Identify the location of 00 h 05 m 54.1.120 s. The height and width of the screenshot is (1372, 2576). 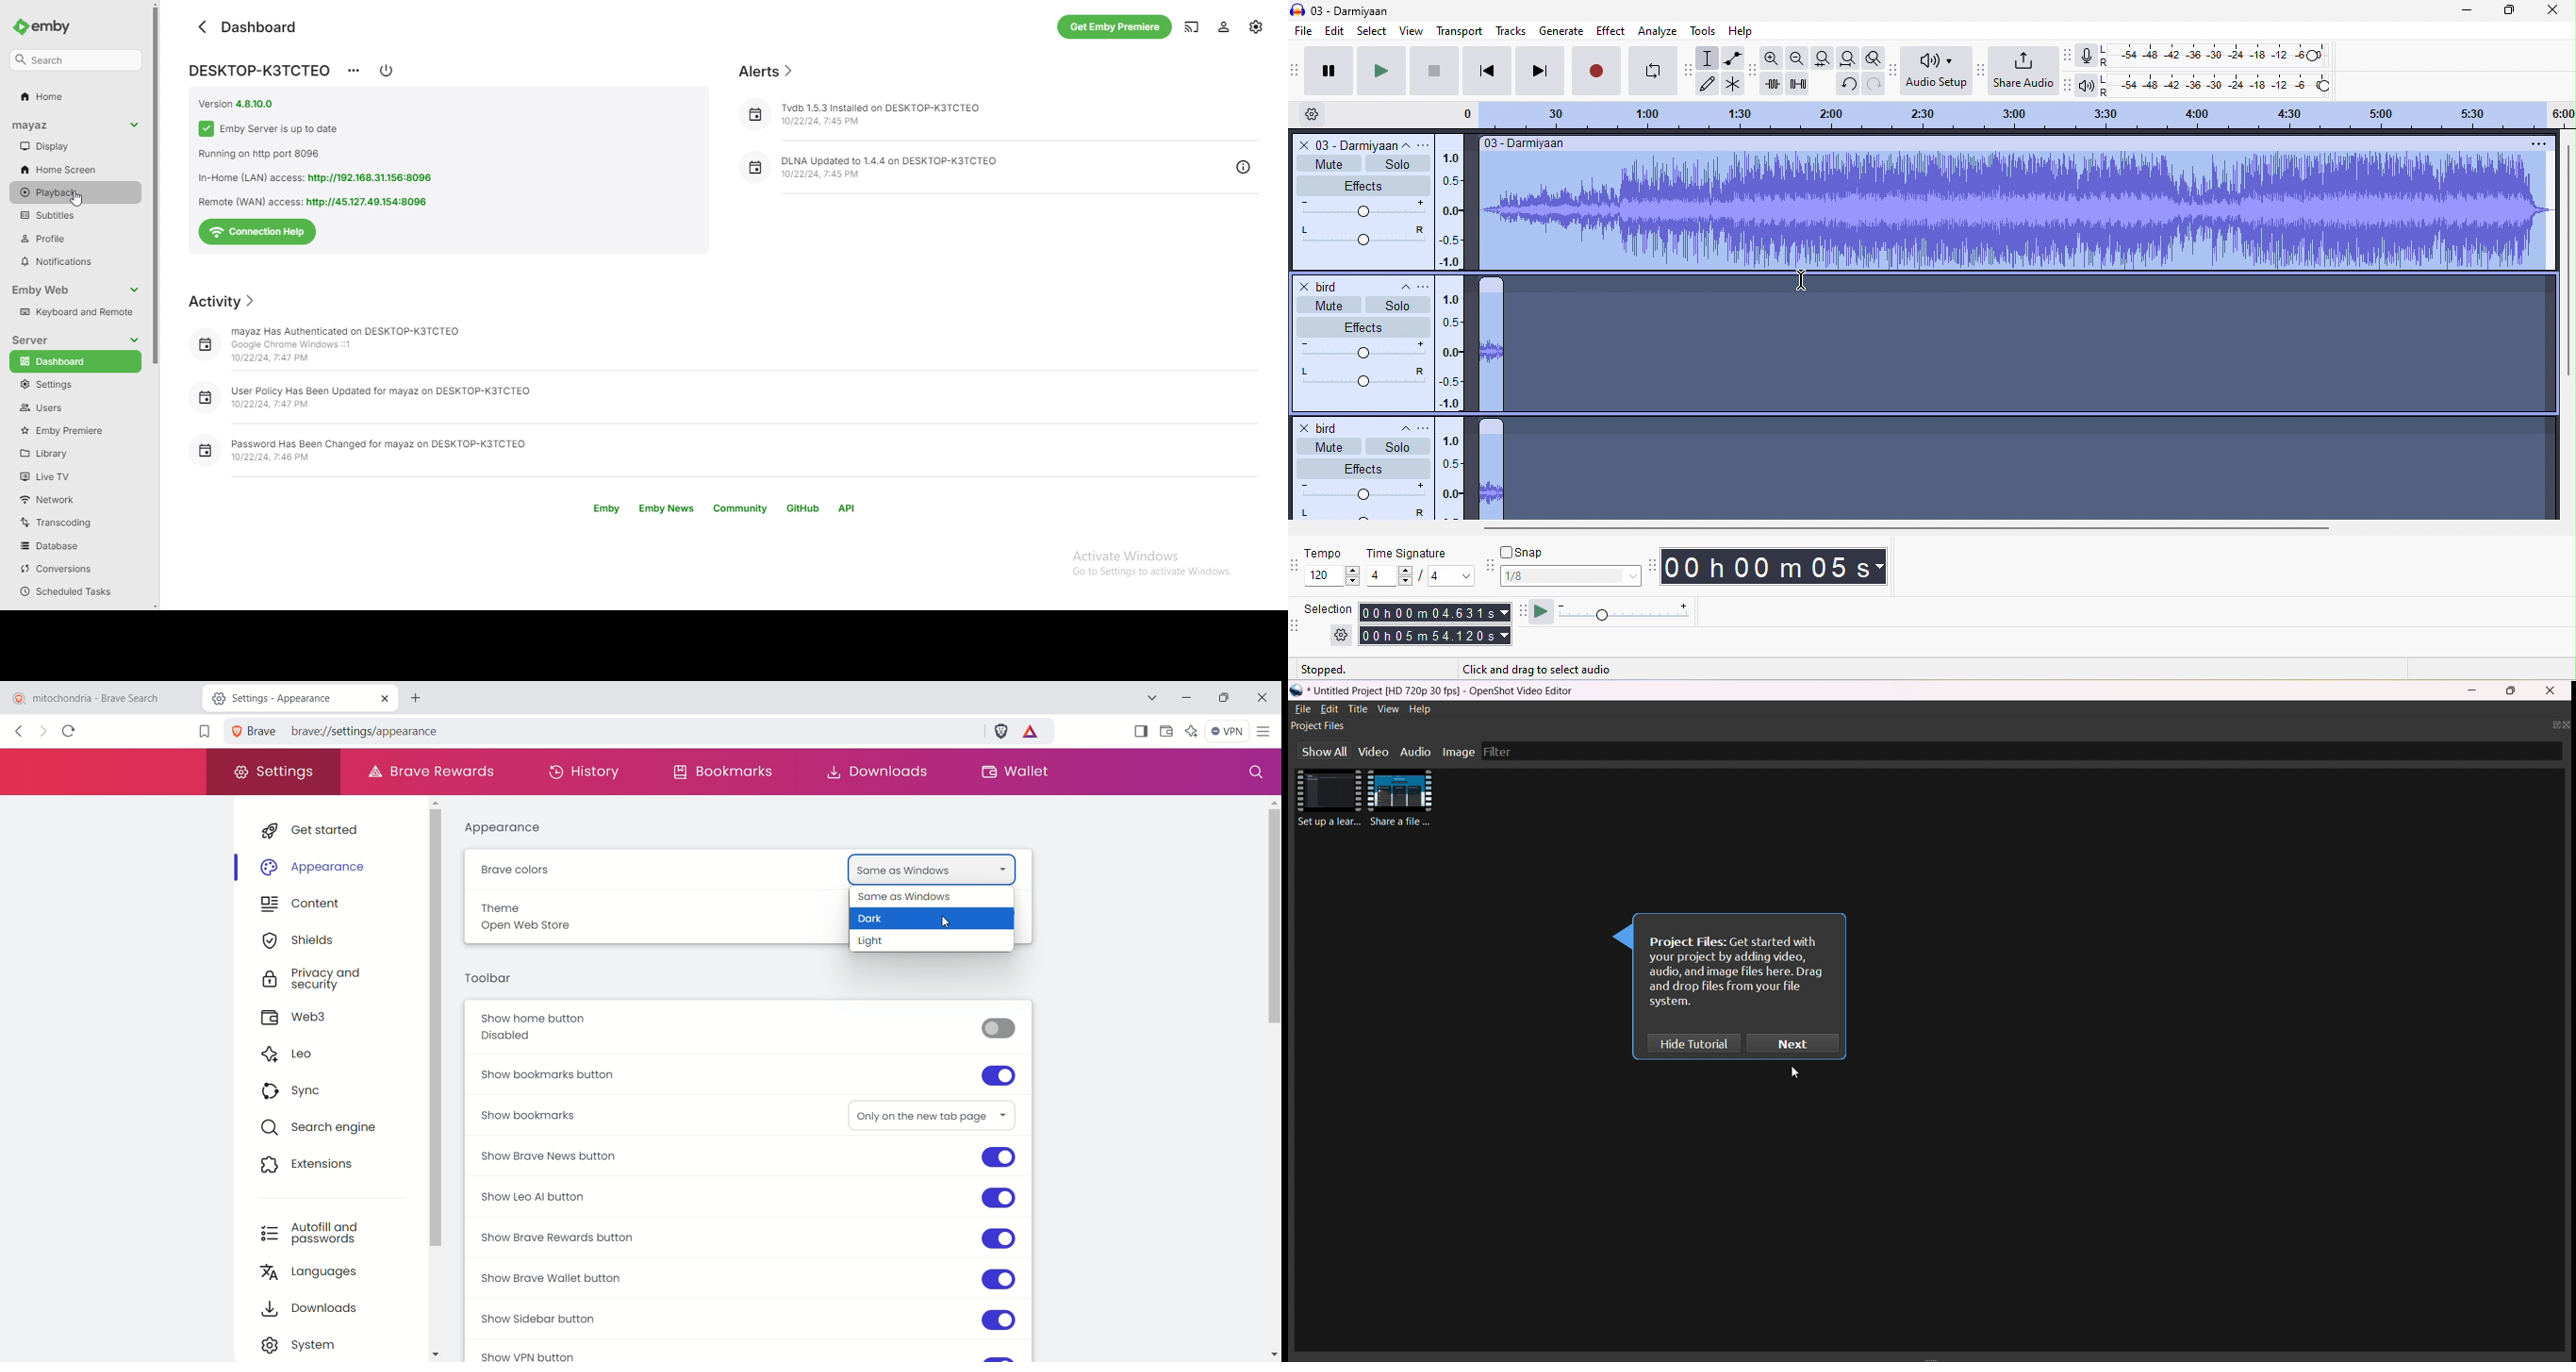
(1433, 634).